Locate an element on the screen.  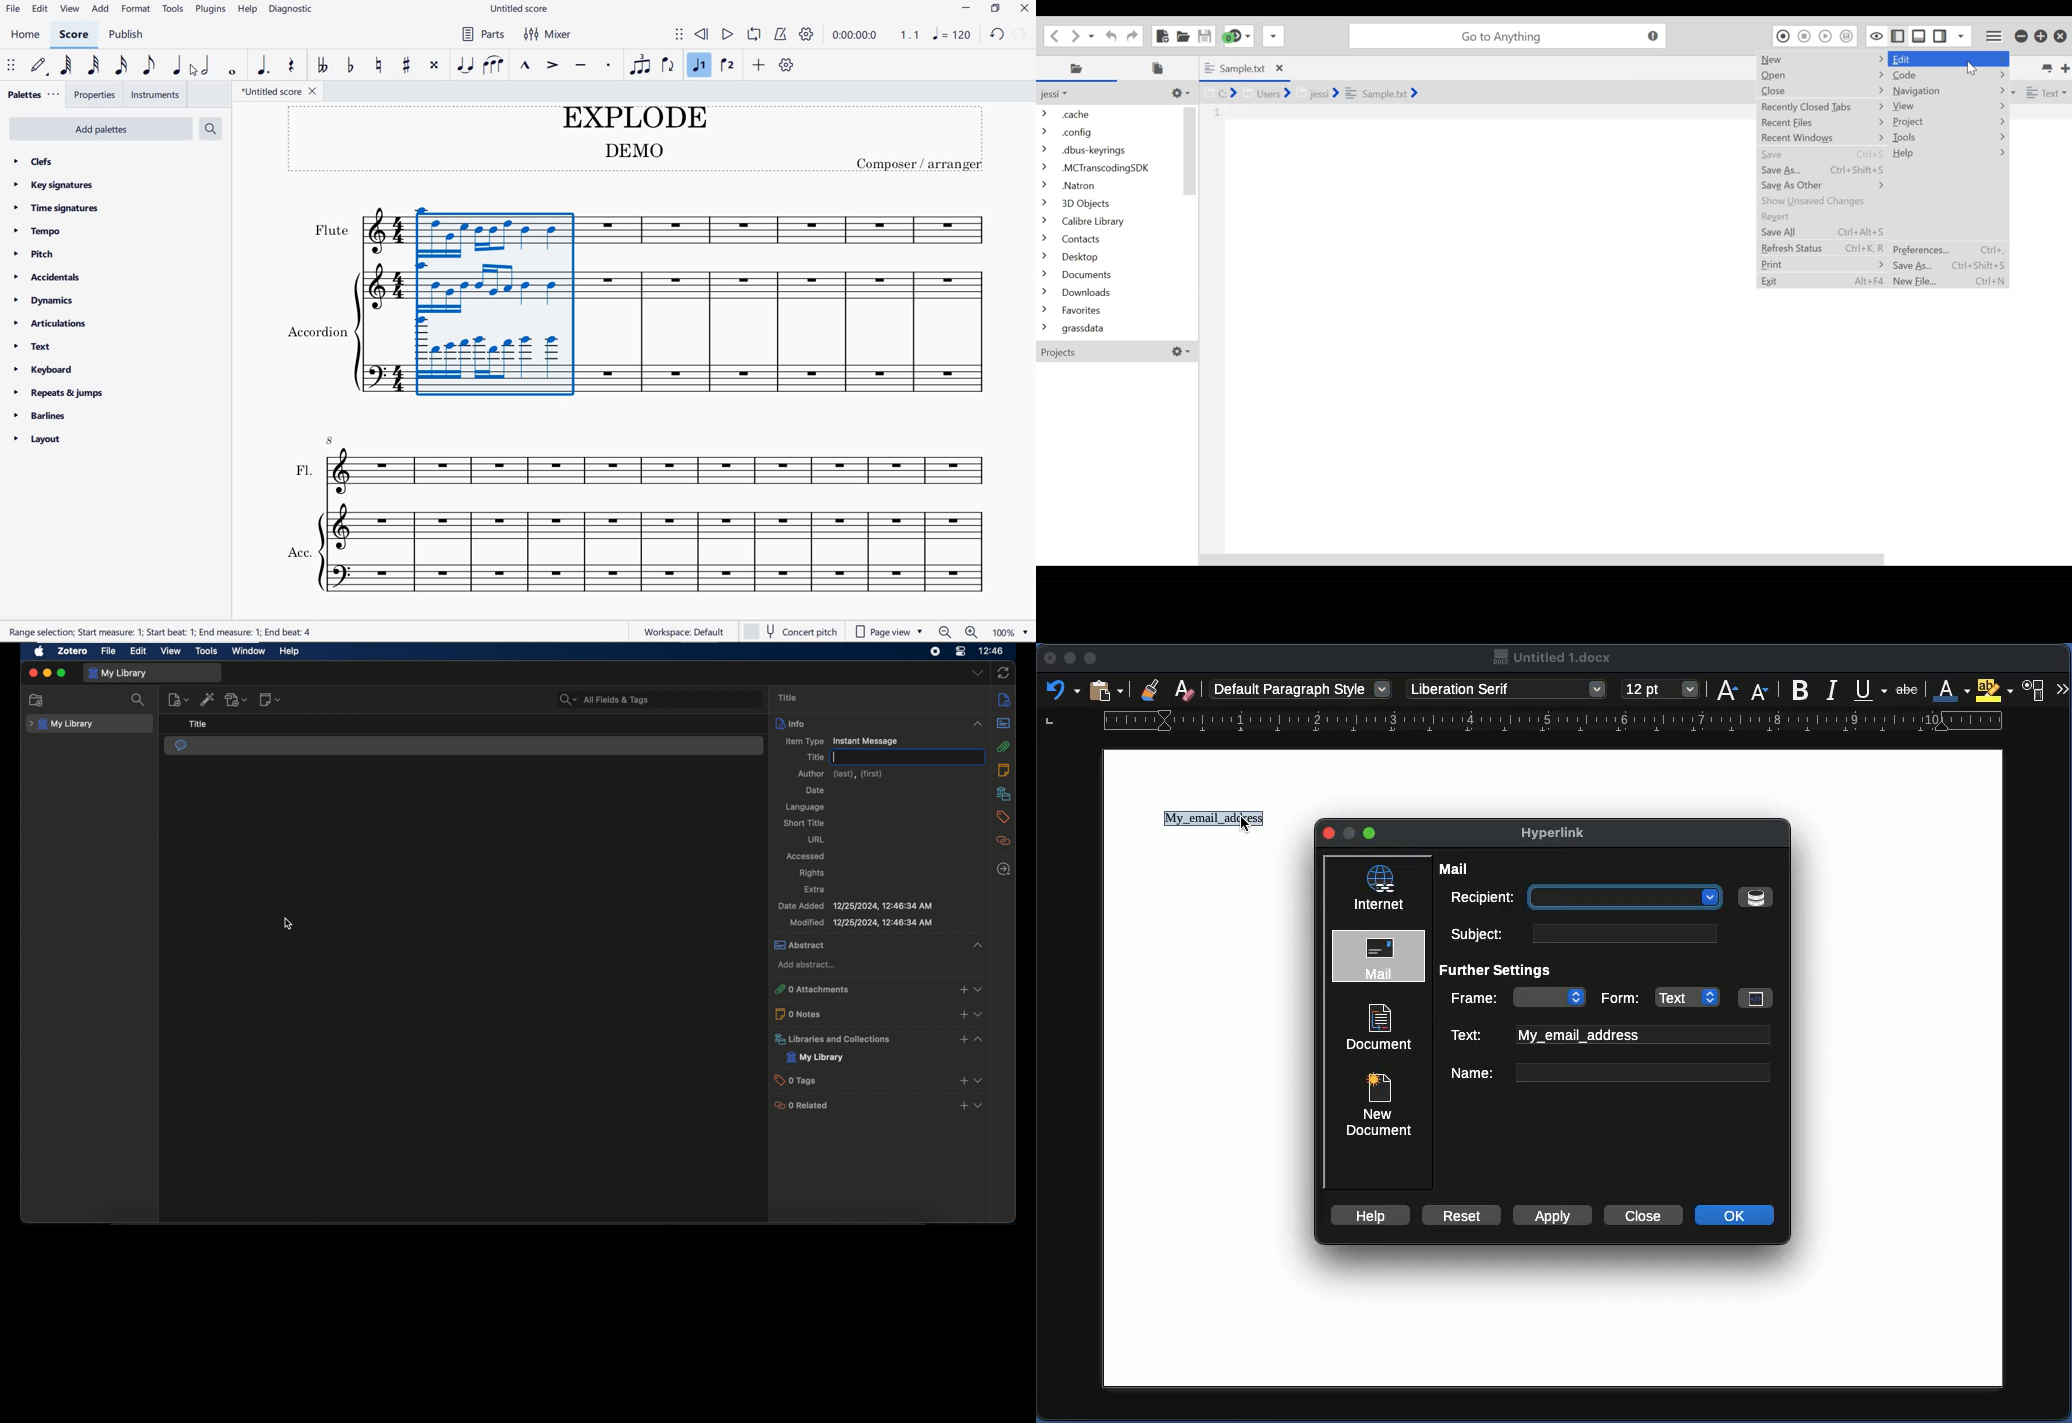
Minimize is located at coordinates (1371, 833).